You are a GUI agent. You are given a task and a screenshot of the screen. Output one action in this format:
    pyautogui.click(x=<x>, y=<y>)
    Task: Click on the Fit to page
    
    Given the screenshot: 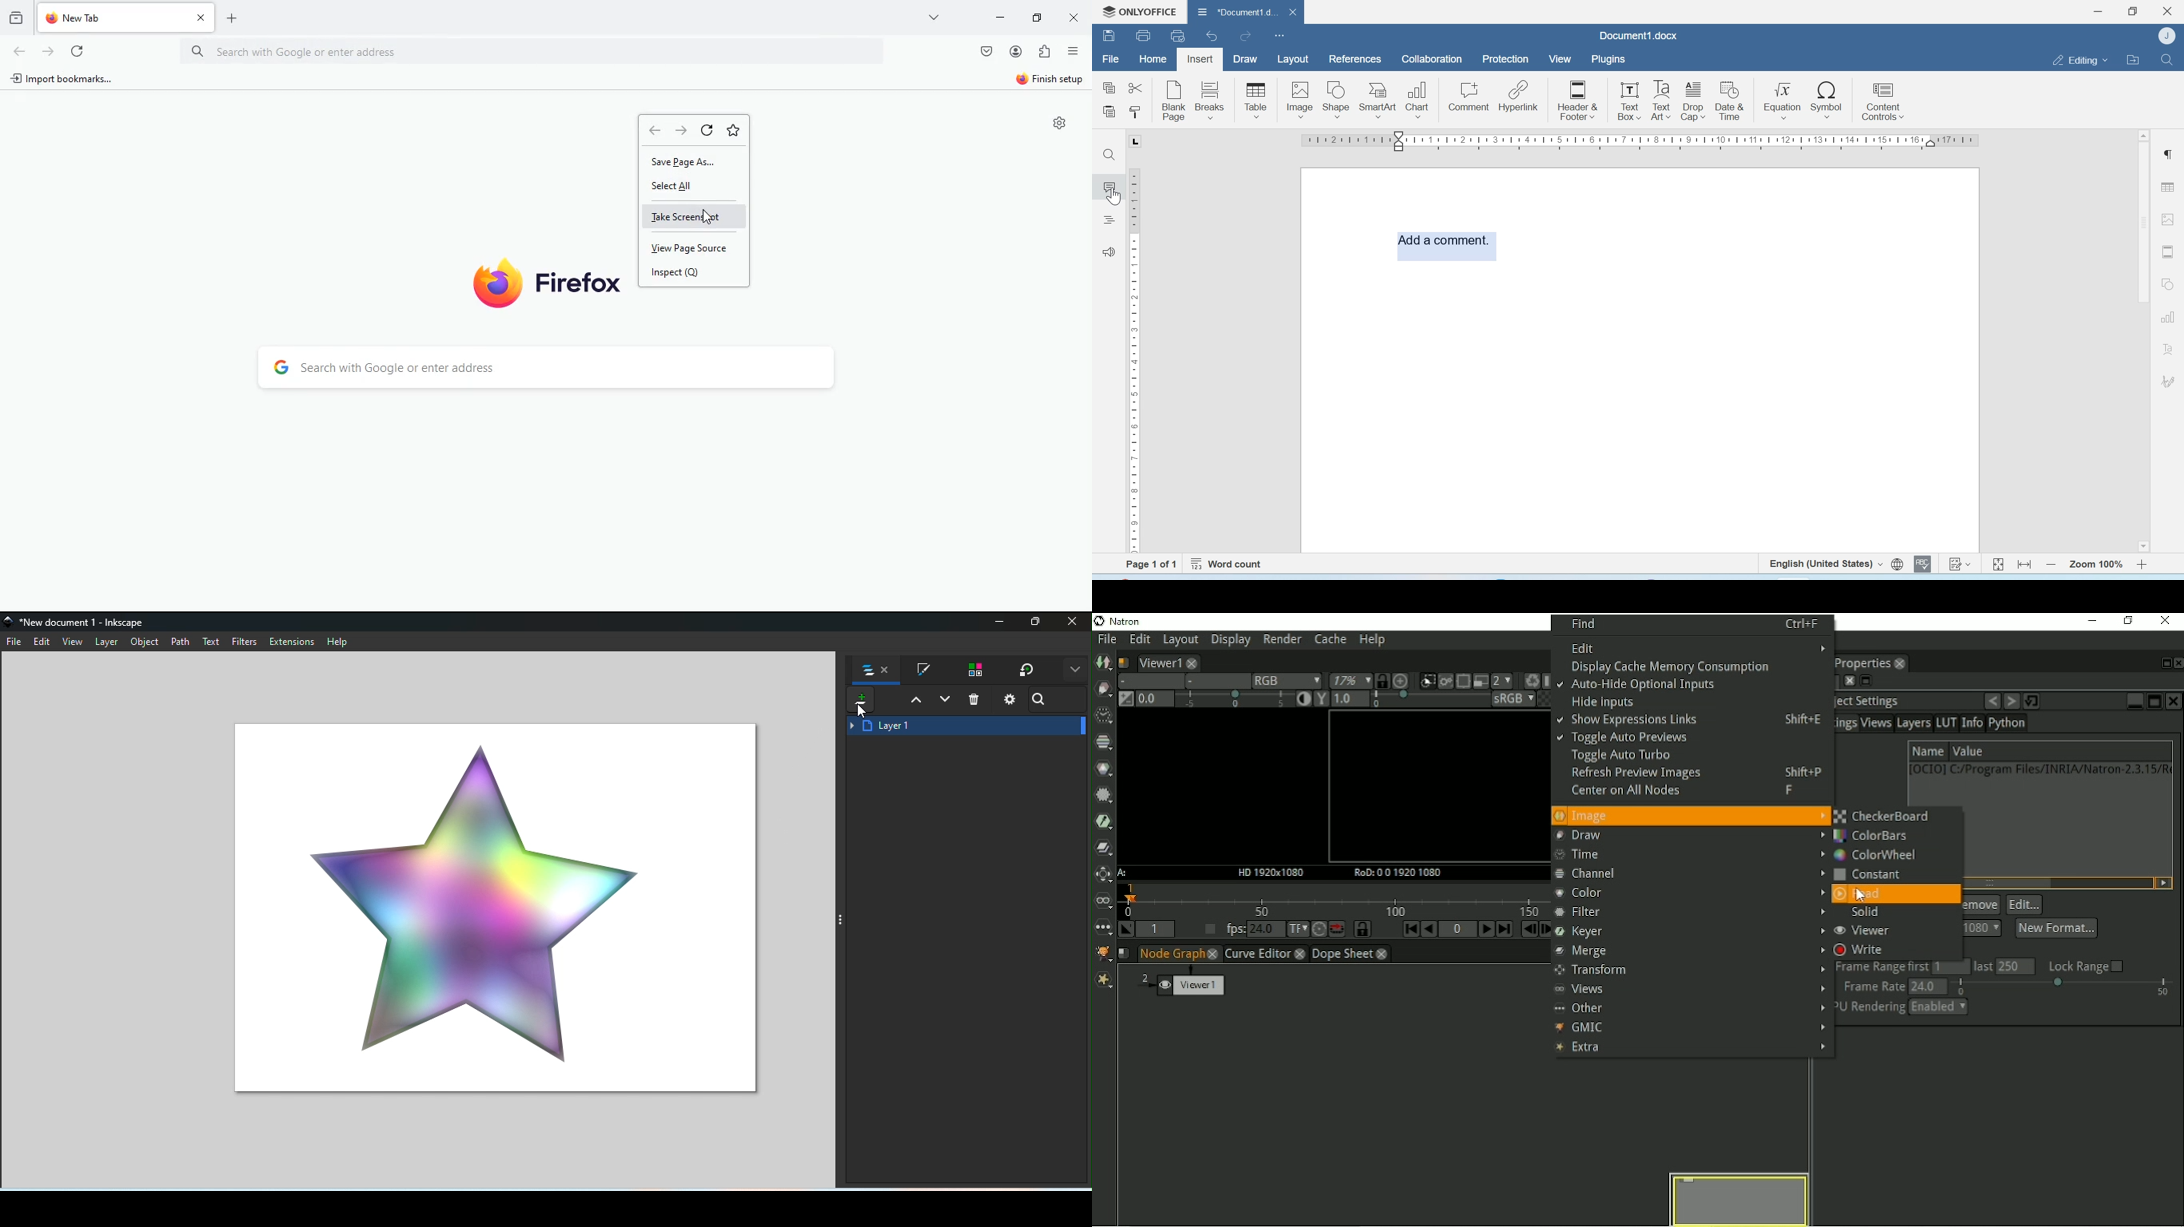 What is the action you would take?
    pyautogui.click(x=1999, y=564)
    